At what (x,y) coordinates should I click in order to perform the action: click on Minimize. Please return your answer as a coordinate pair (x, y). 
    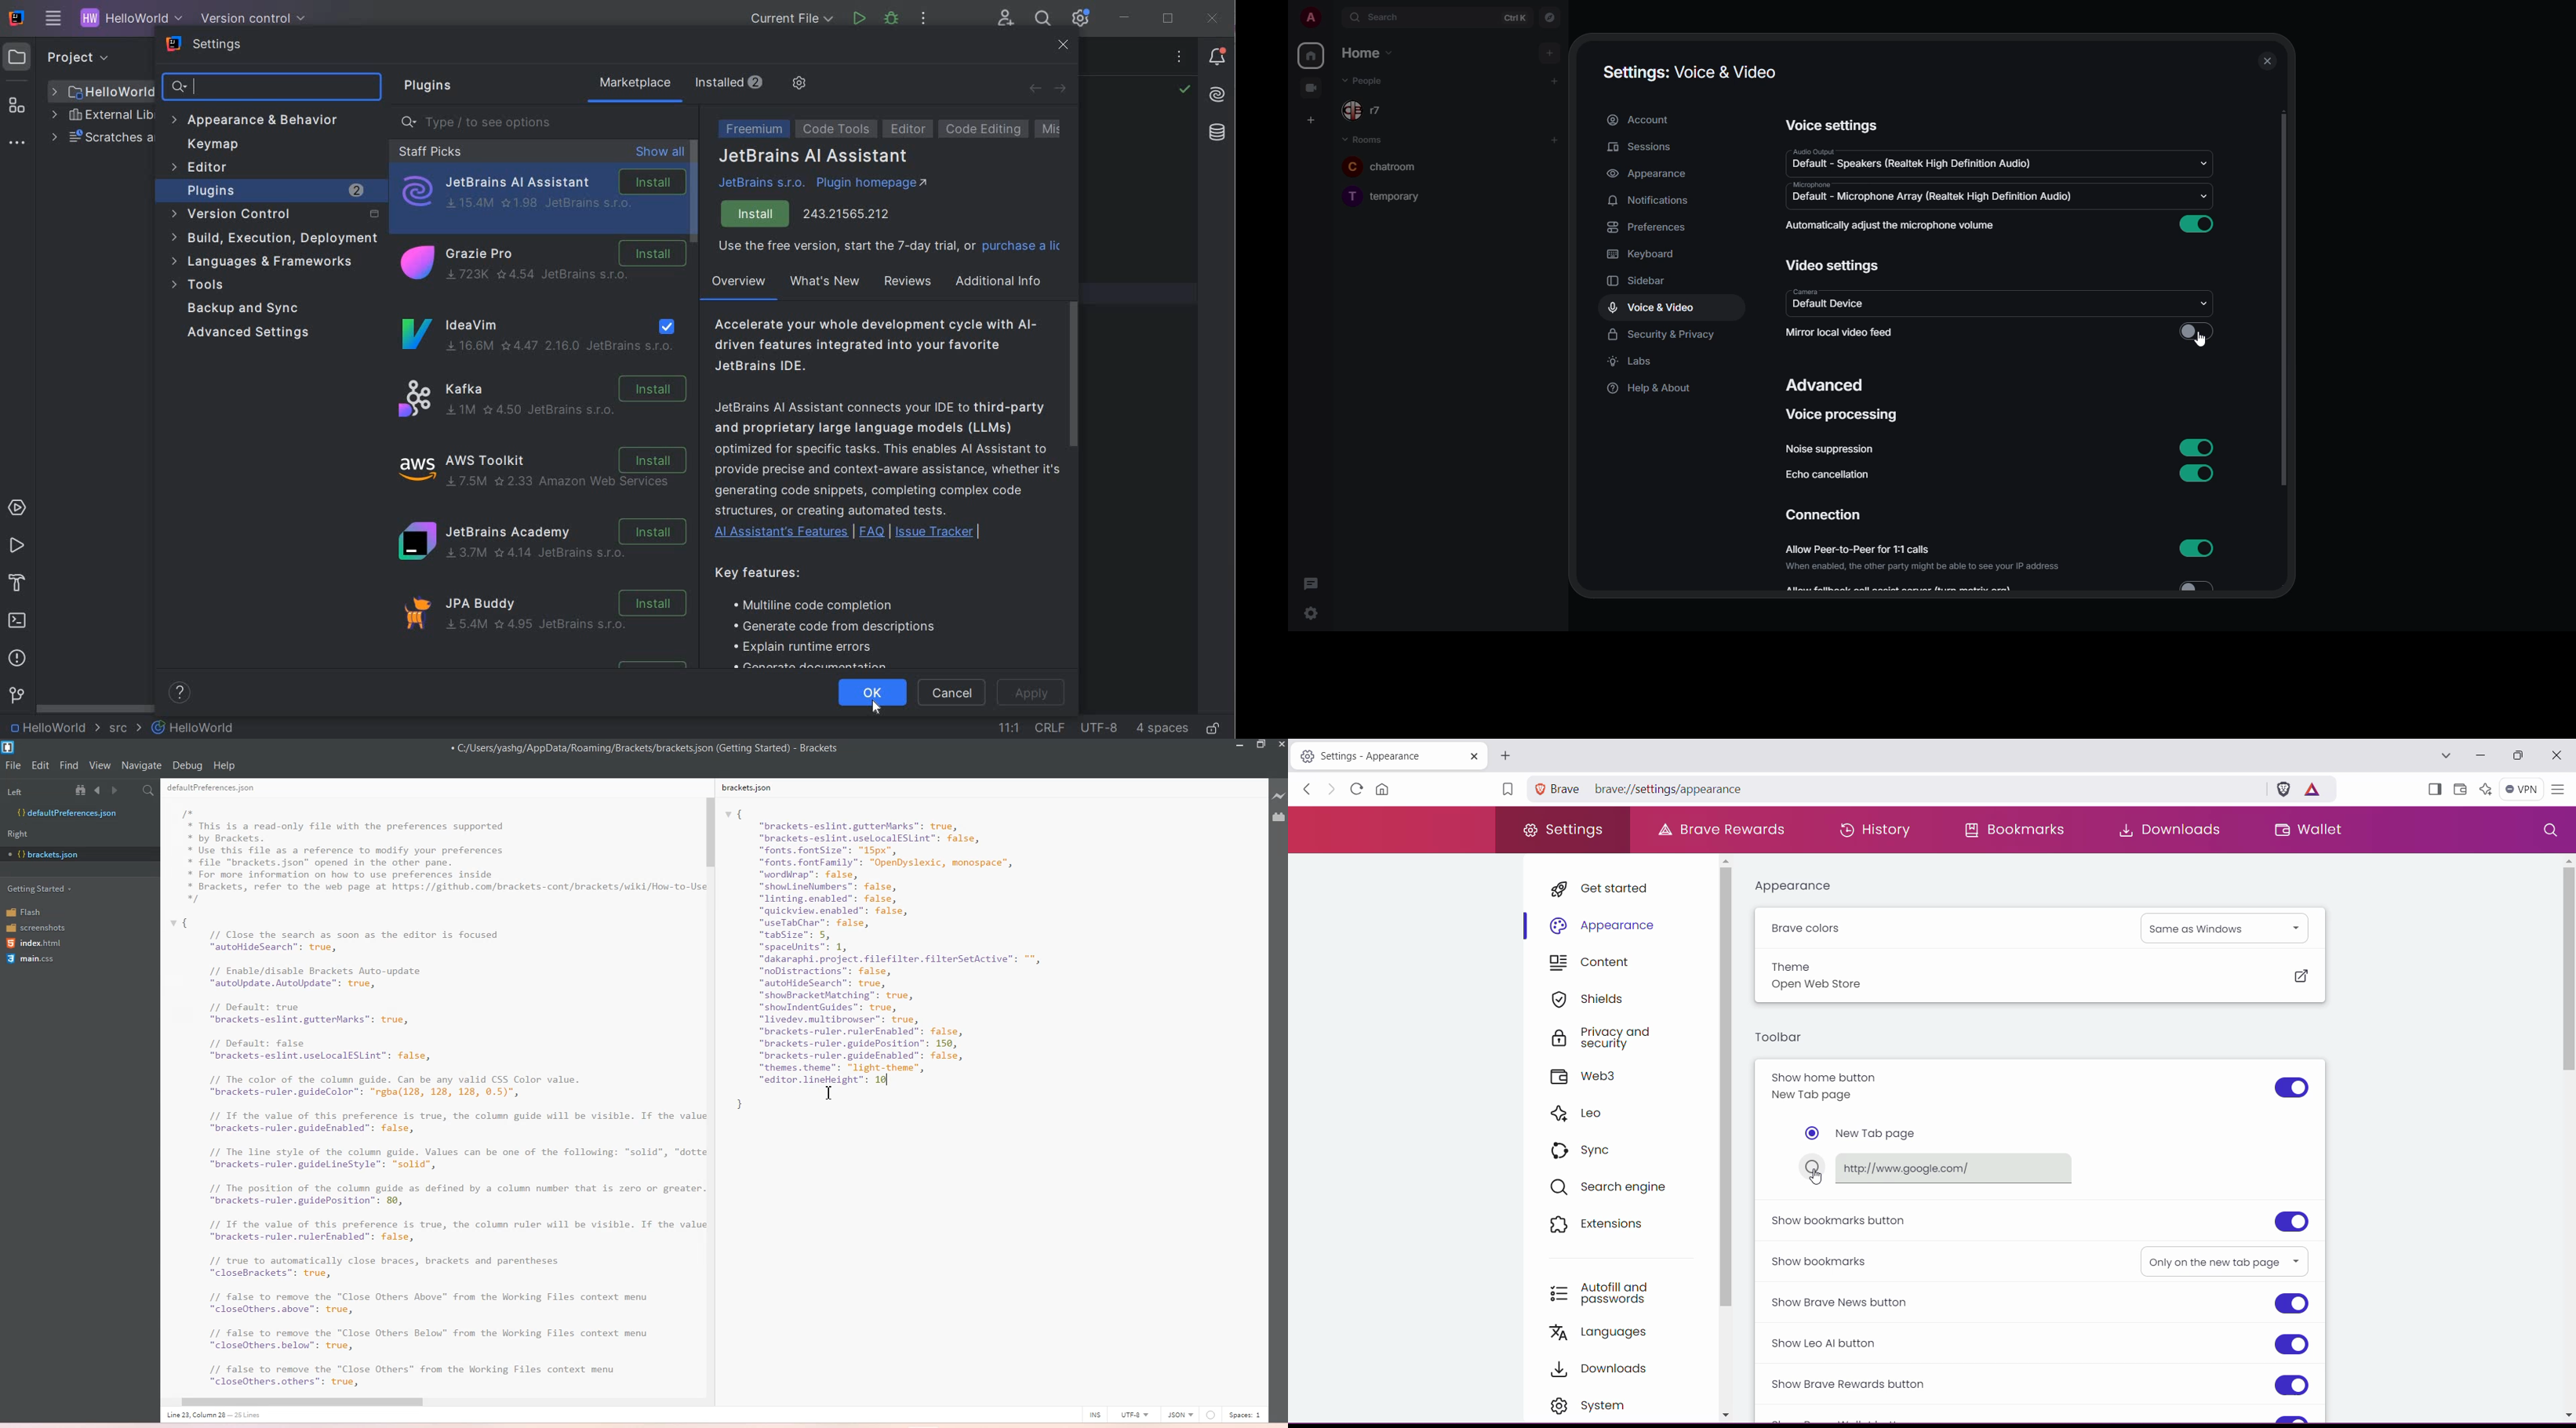
    Looking at the image, I should click on (2481, 755).